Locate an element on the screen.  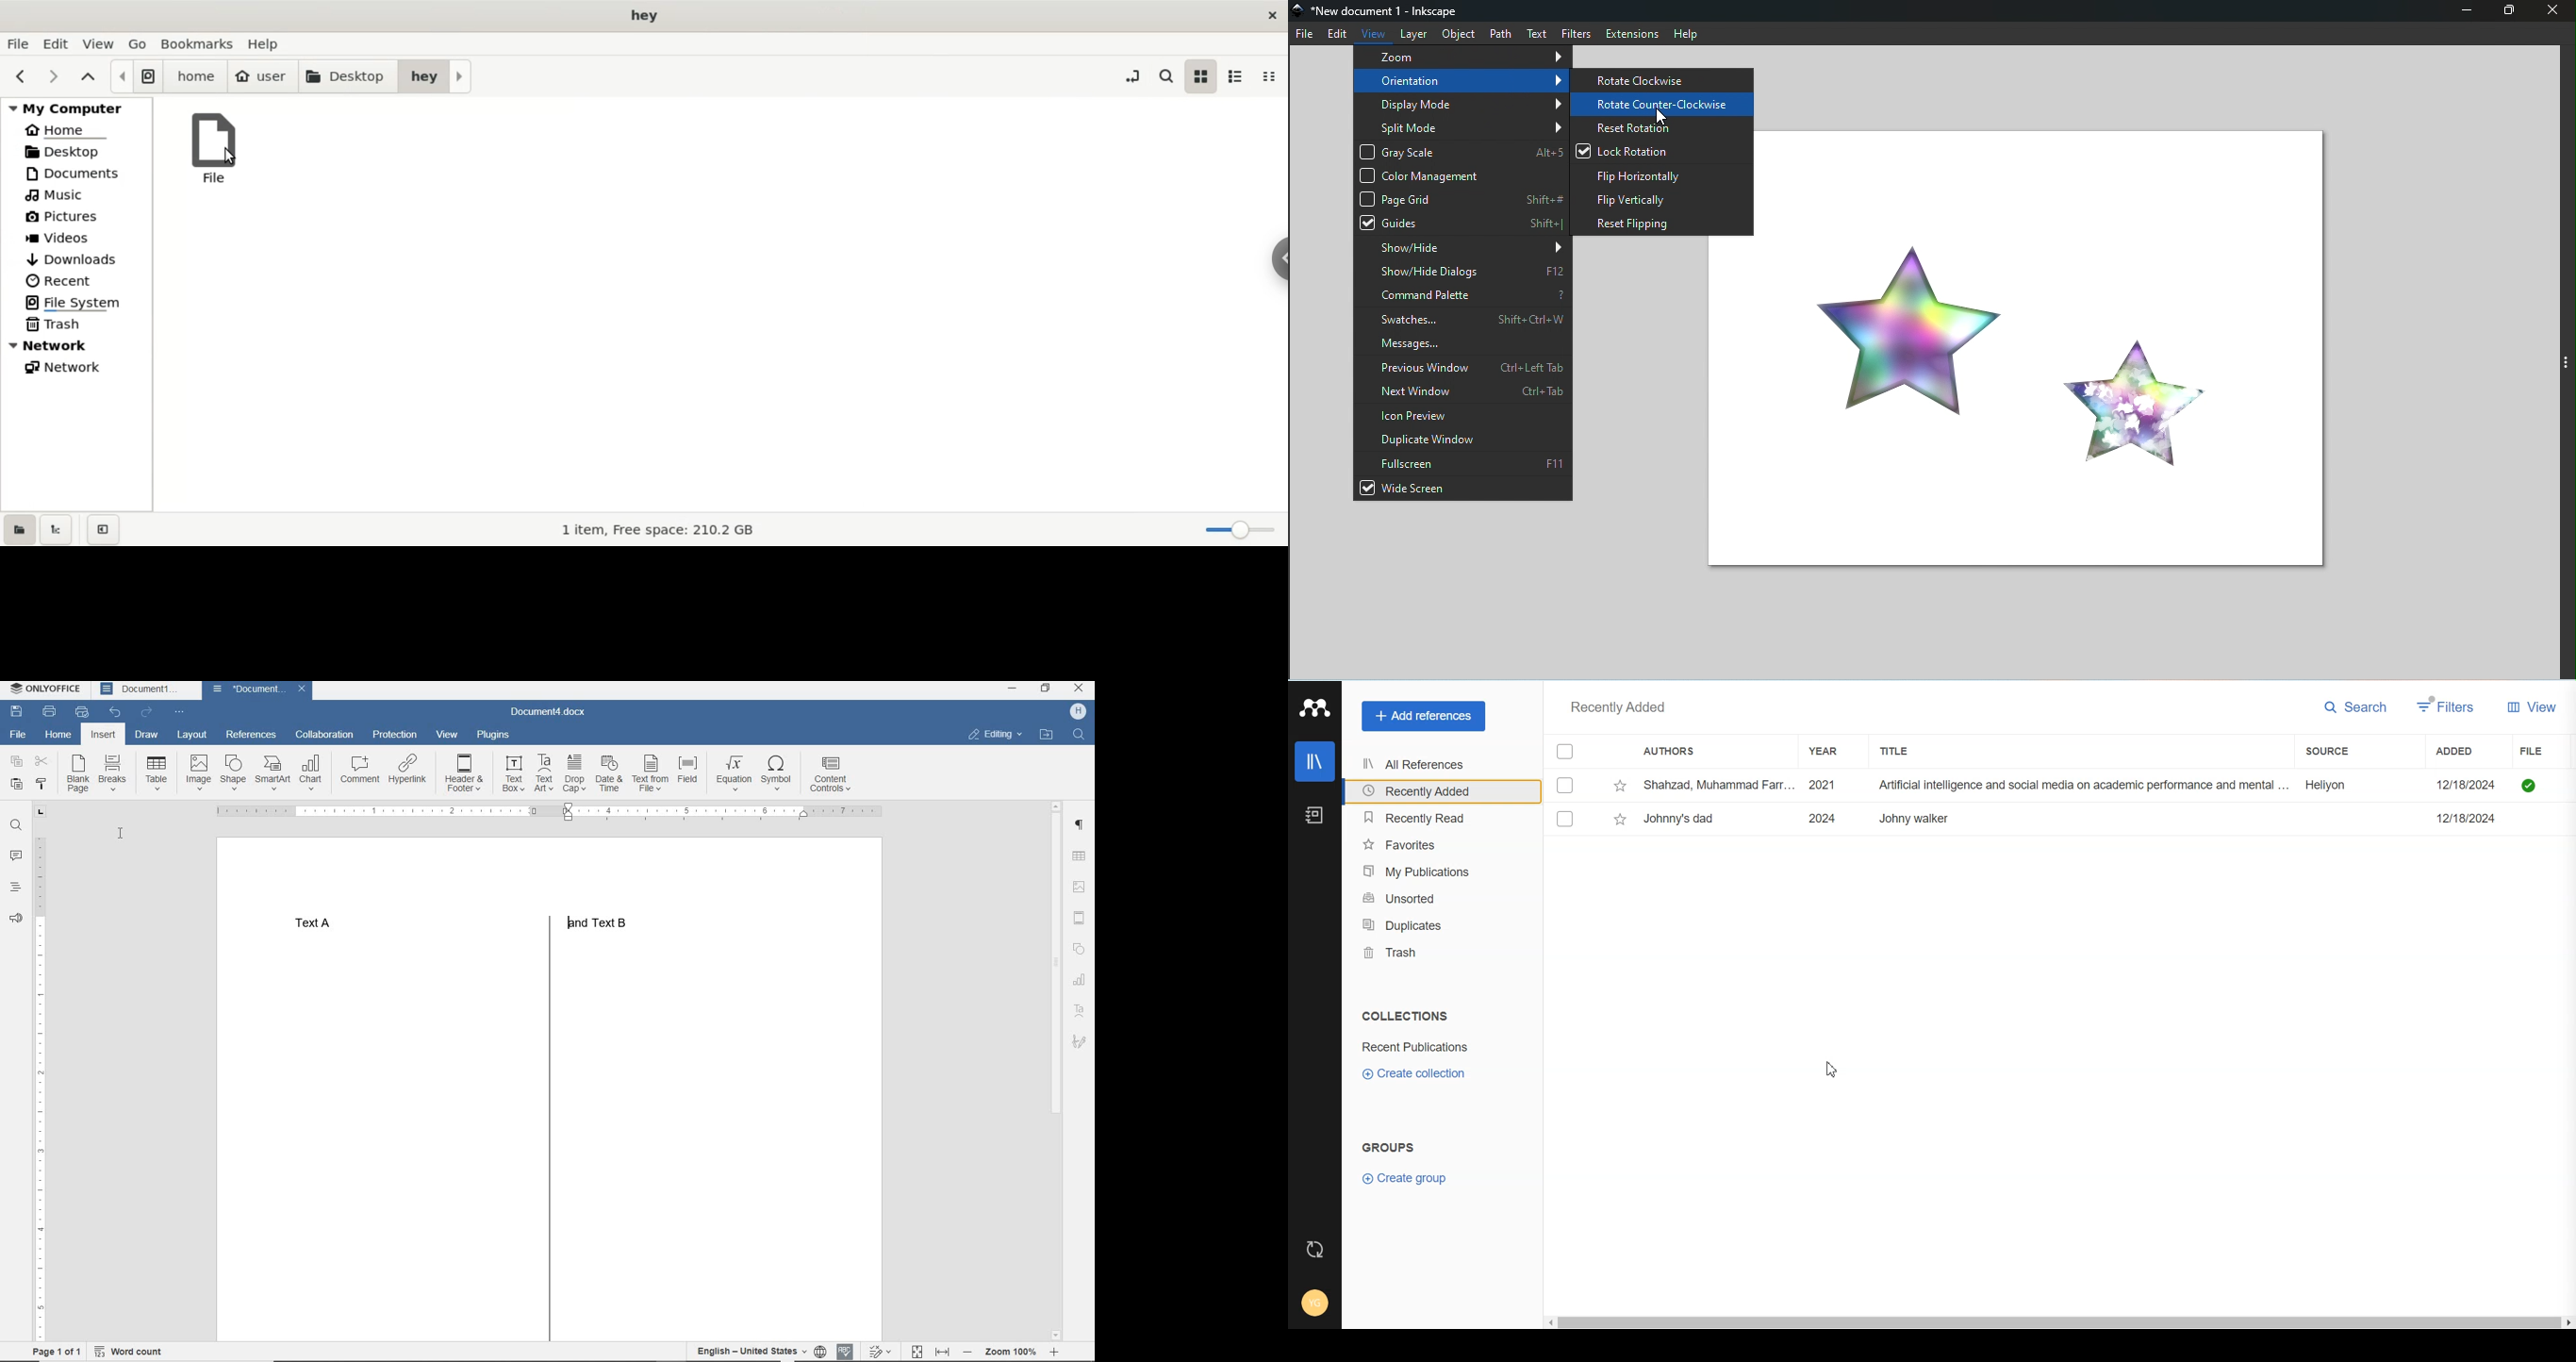
COMMENTS is located at coordinates (16, 854).